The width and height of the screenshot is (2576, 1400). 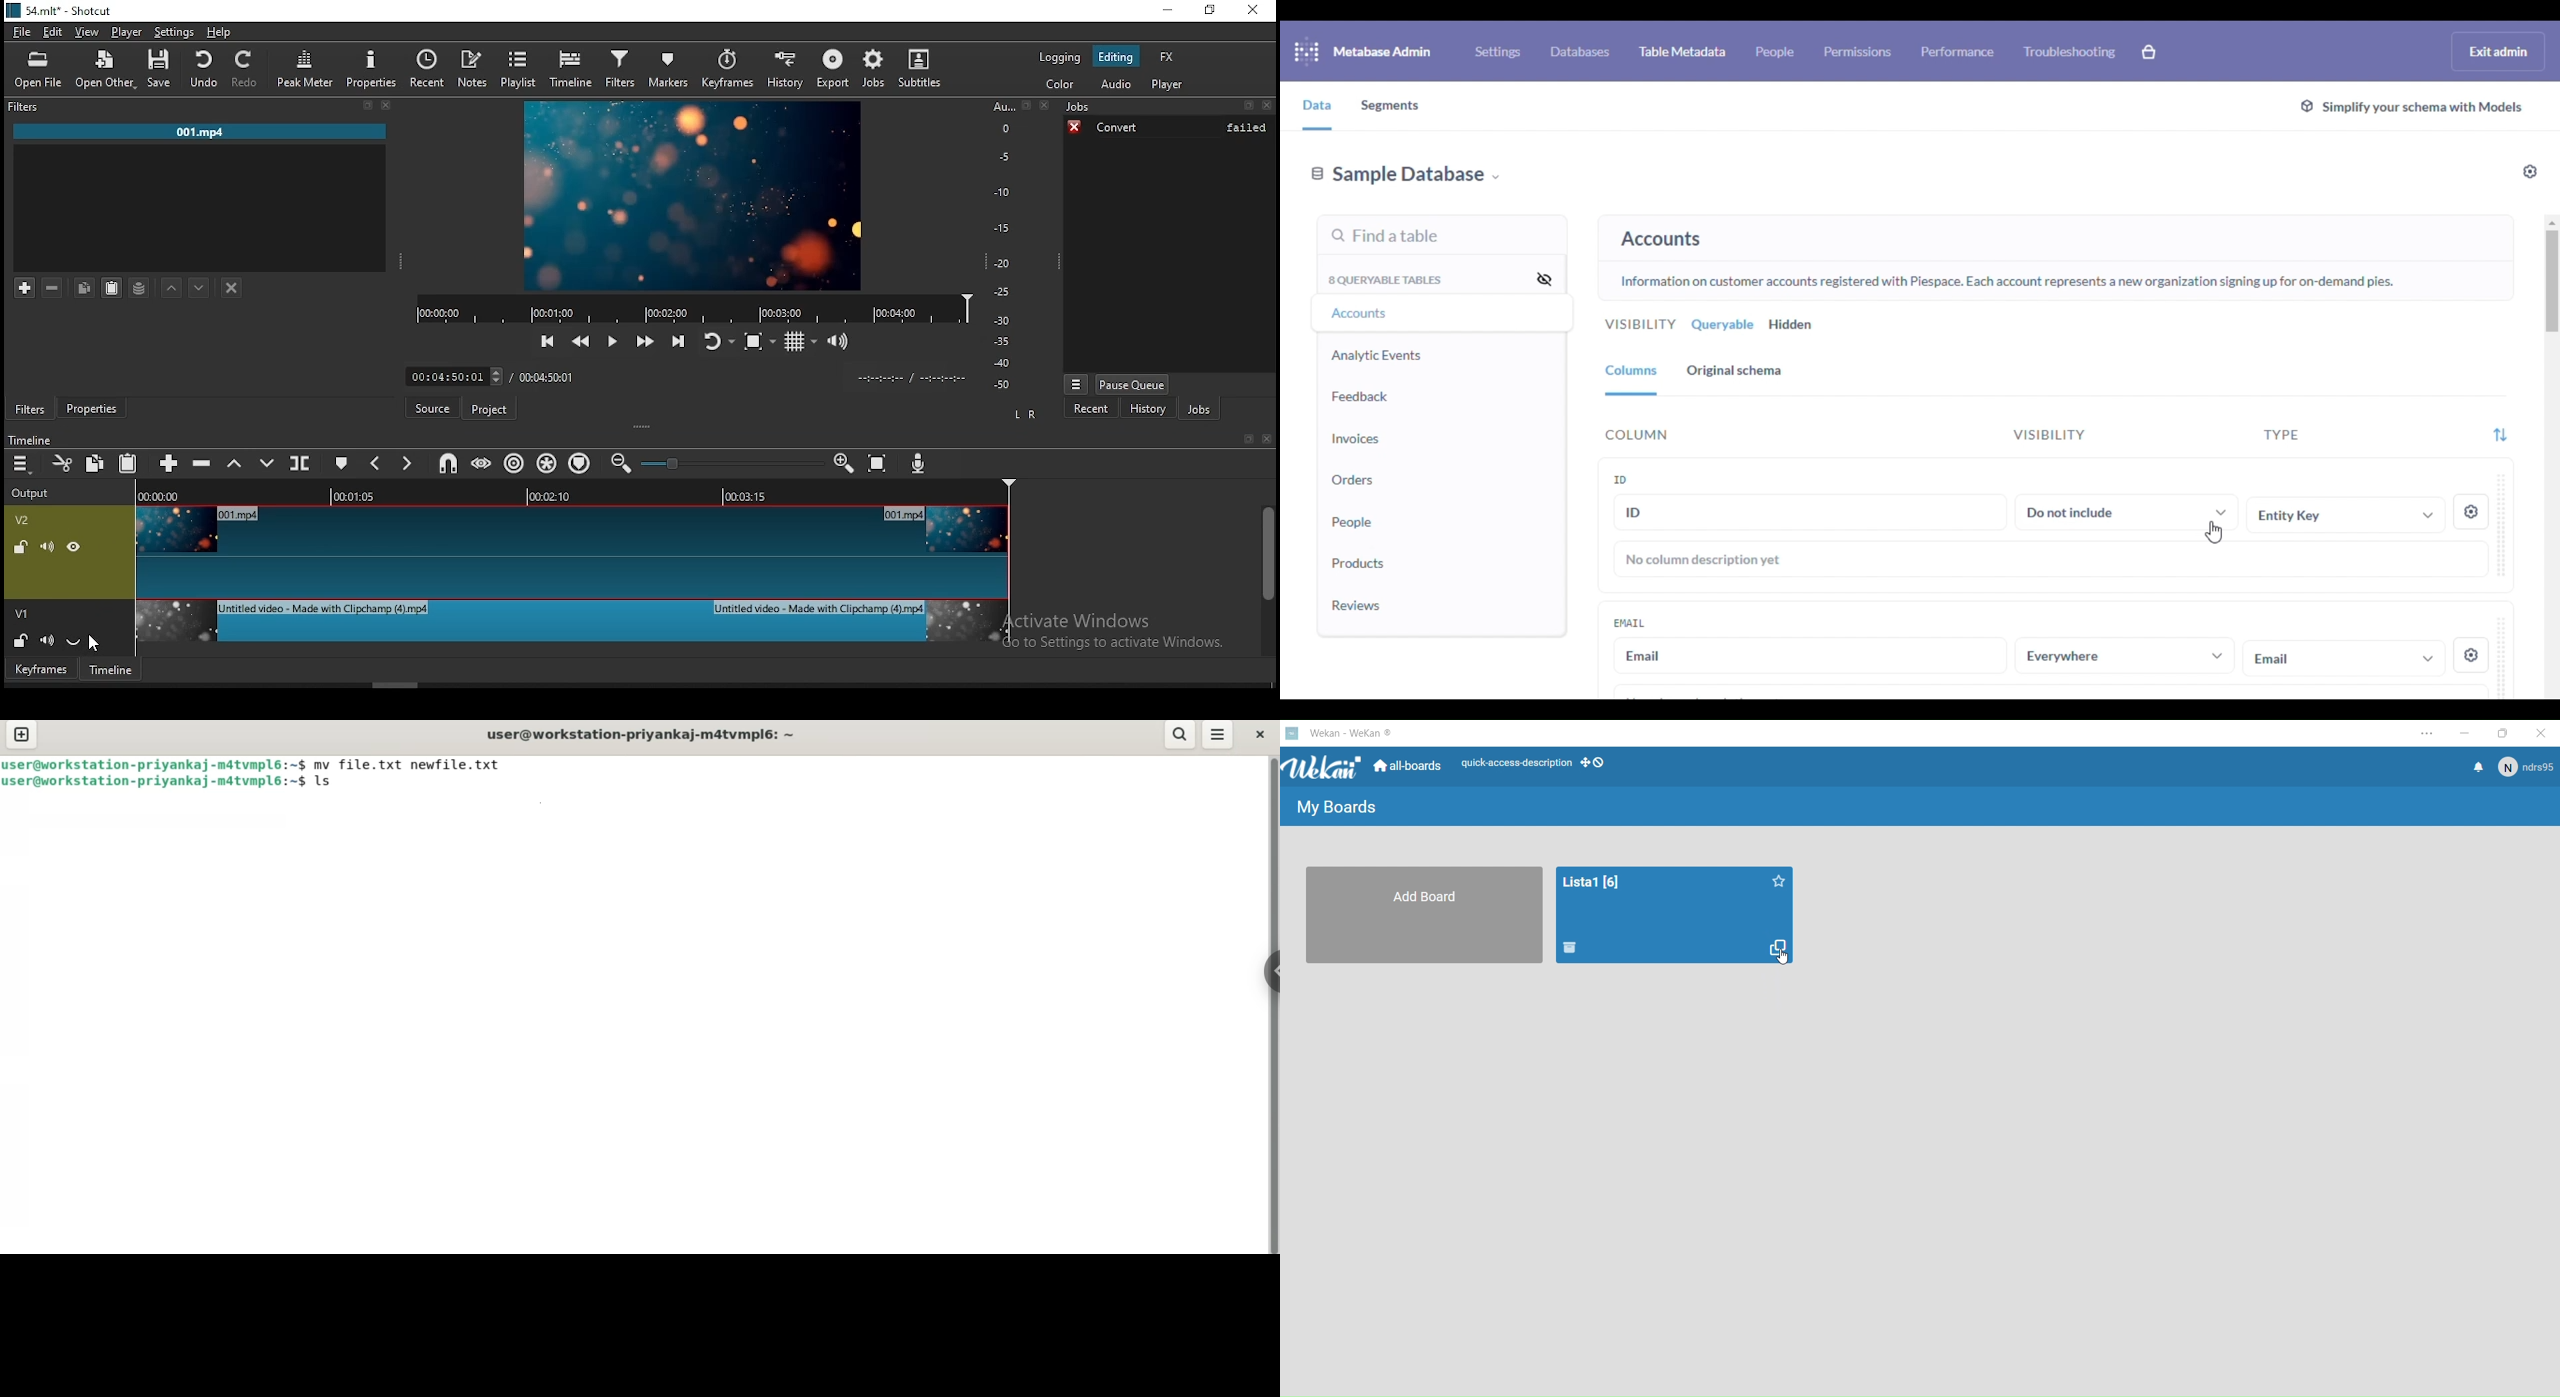 I want to click on 001.MP4, so click(x=199, y=132).